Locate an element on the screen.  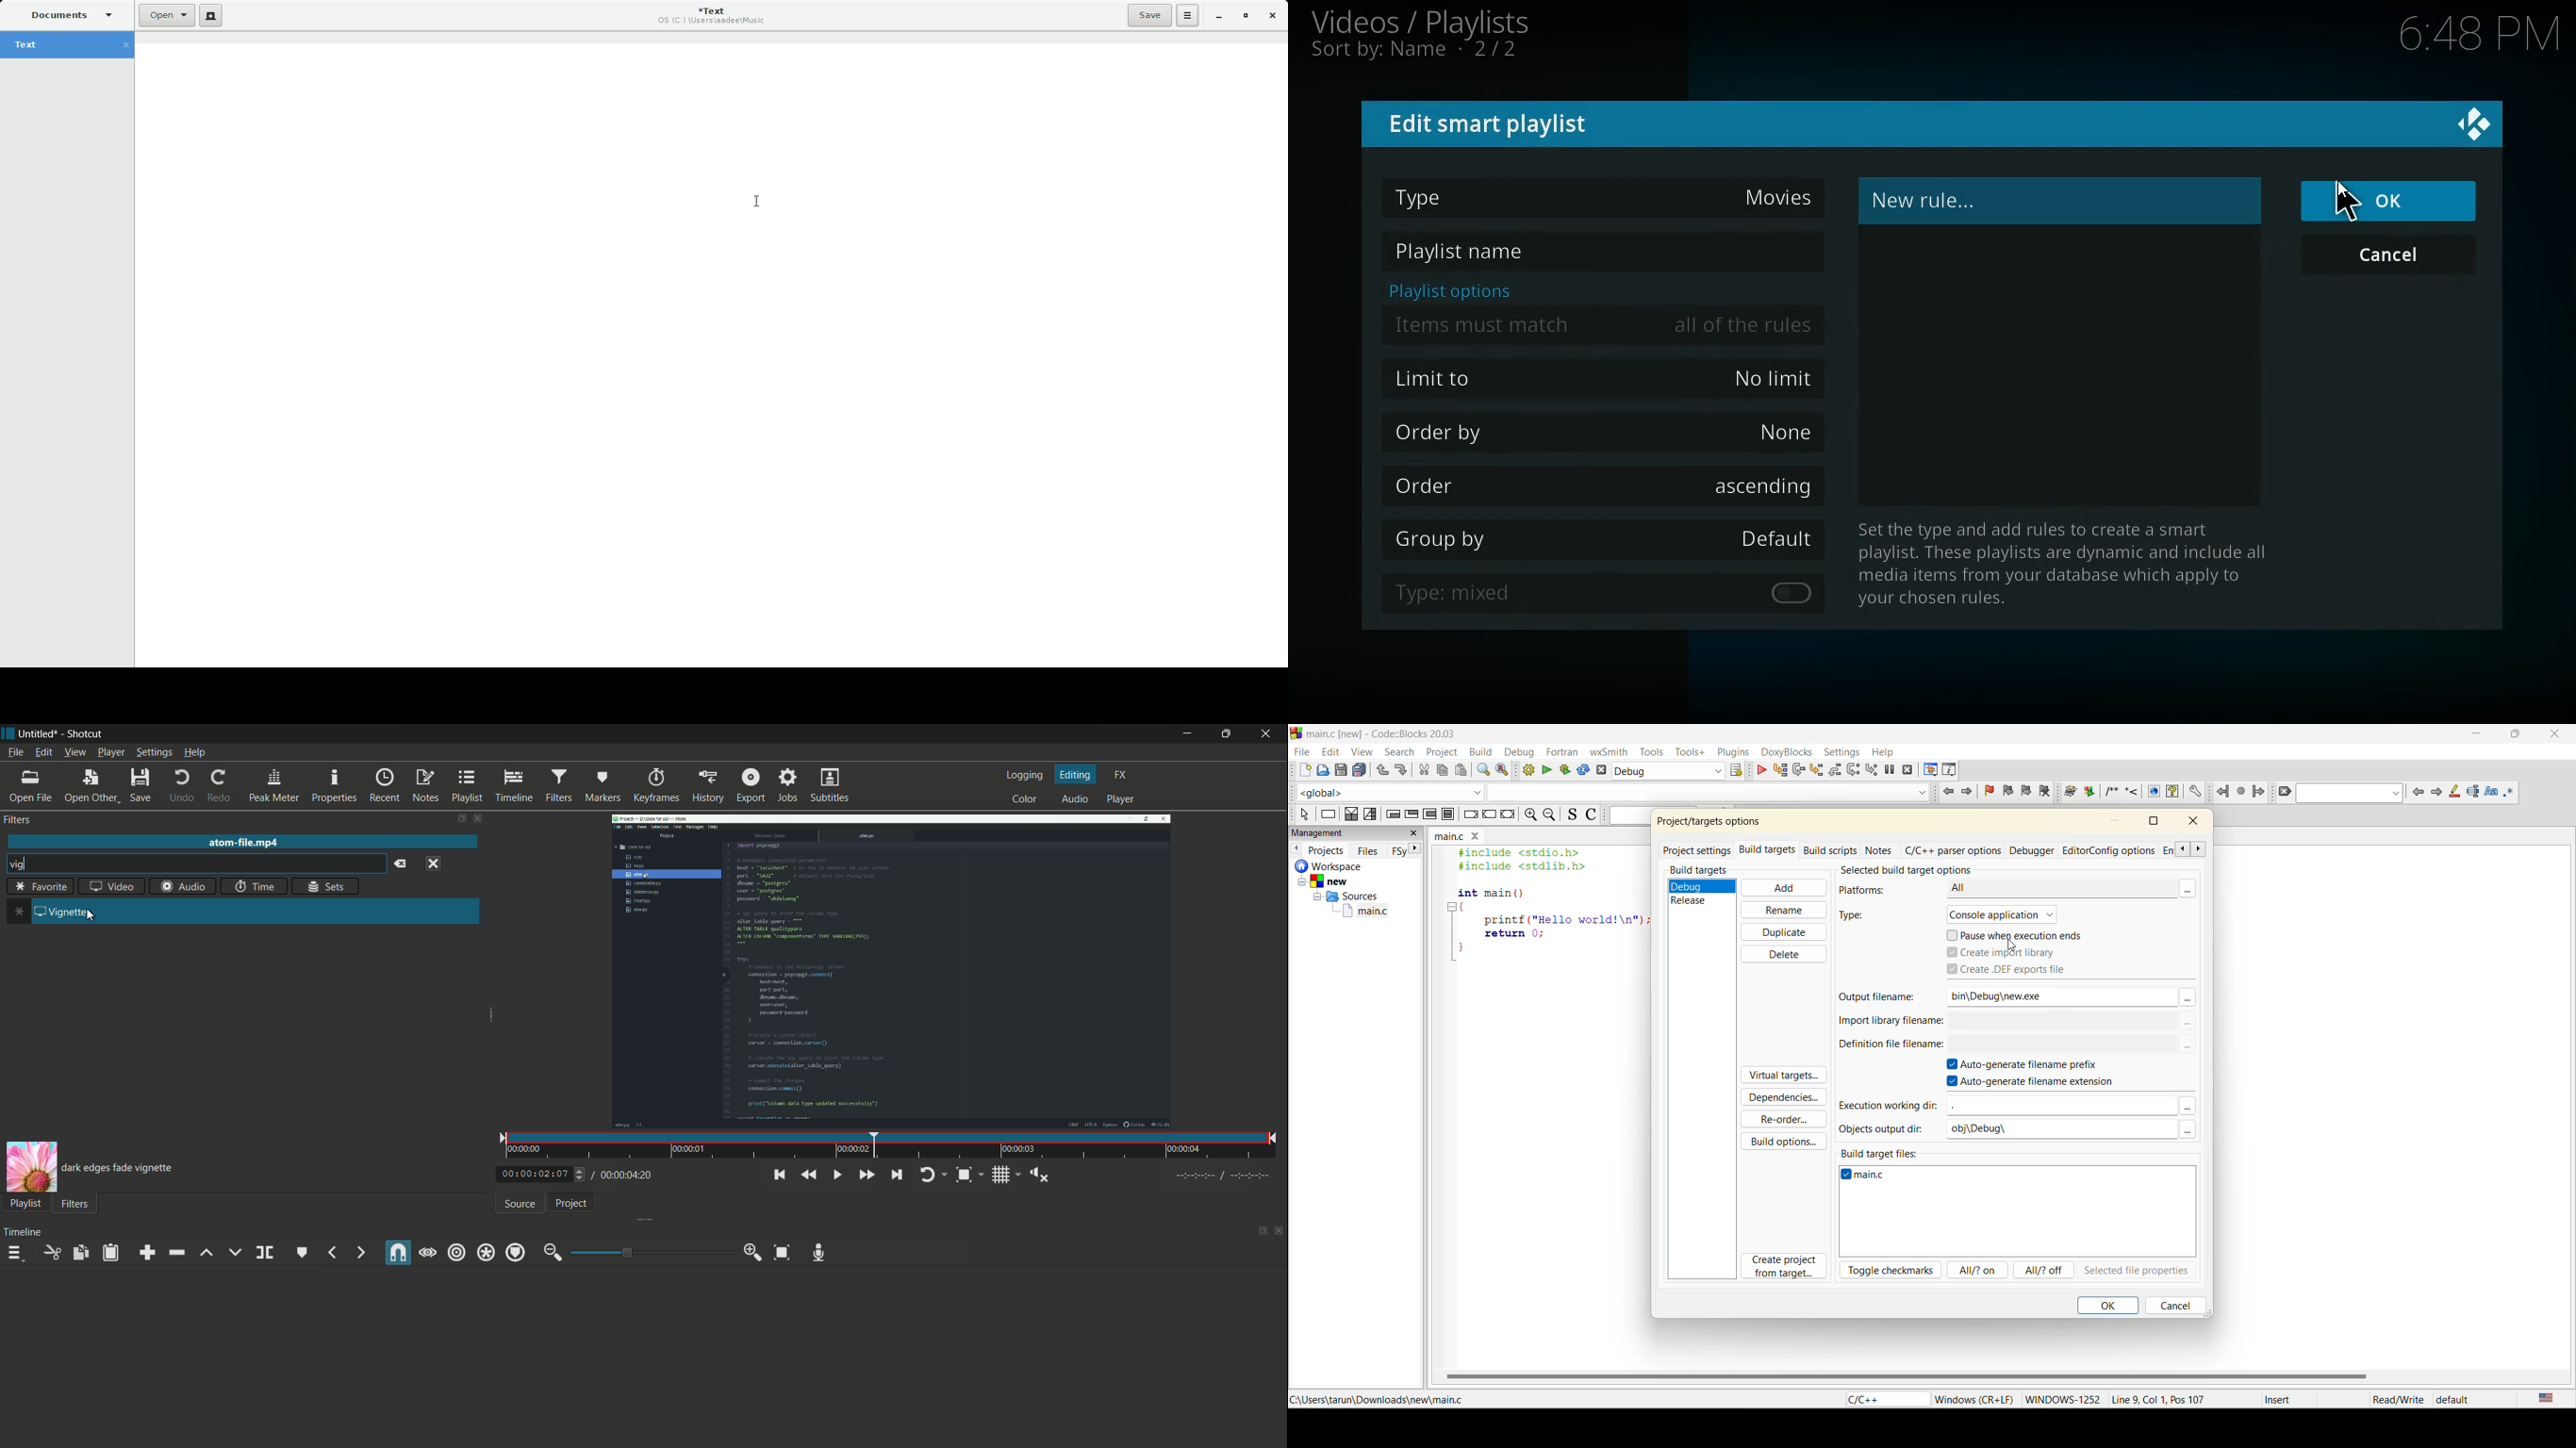
Extract documentation for the current project is located at coordinates (2088, 792).